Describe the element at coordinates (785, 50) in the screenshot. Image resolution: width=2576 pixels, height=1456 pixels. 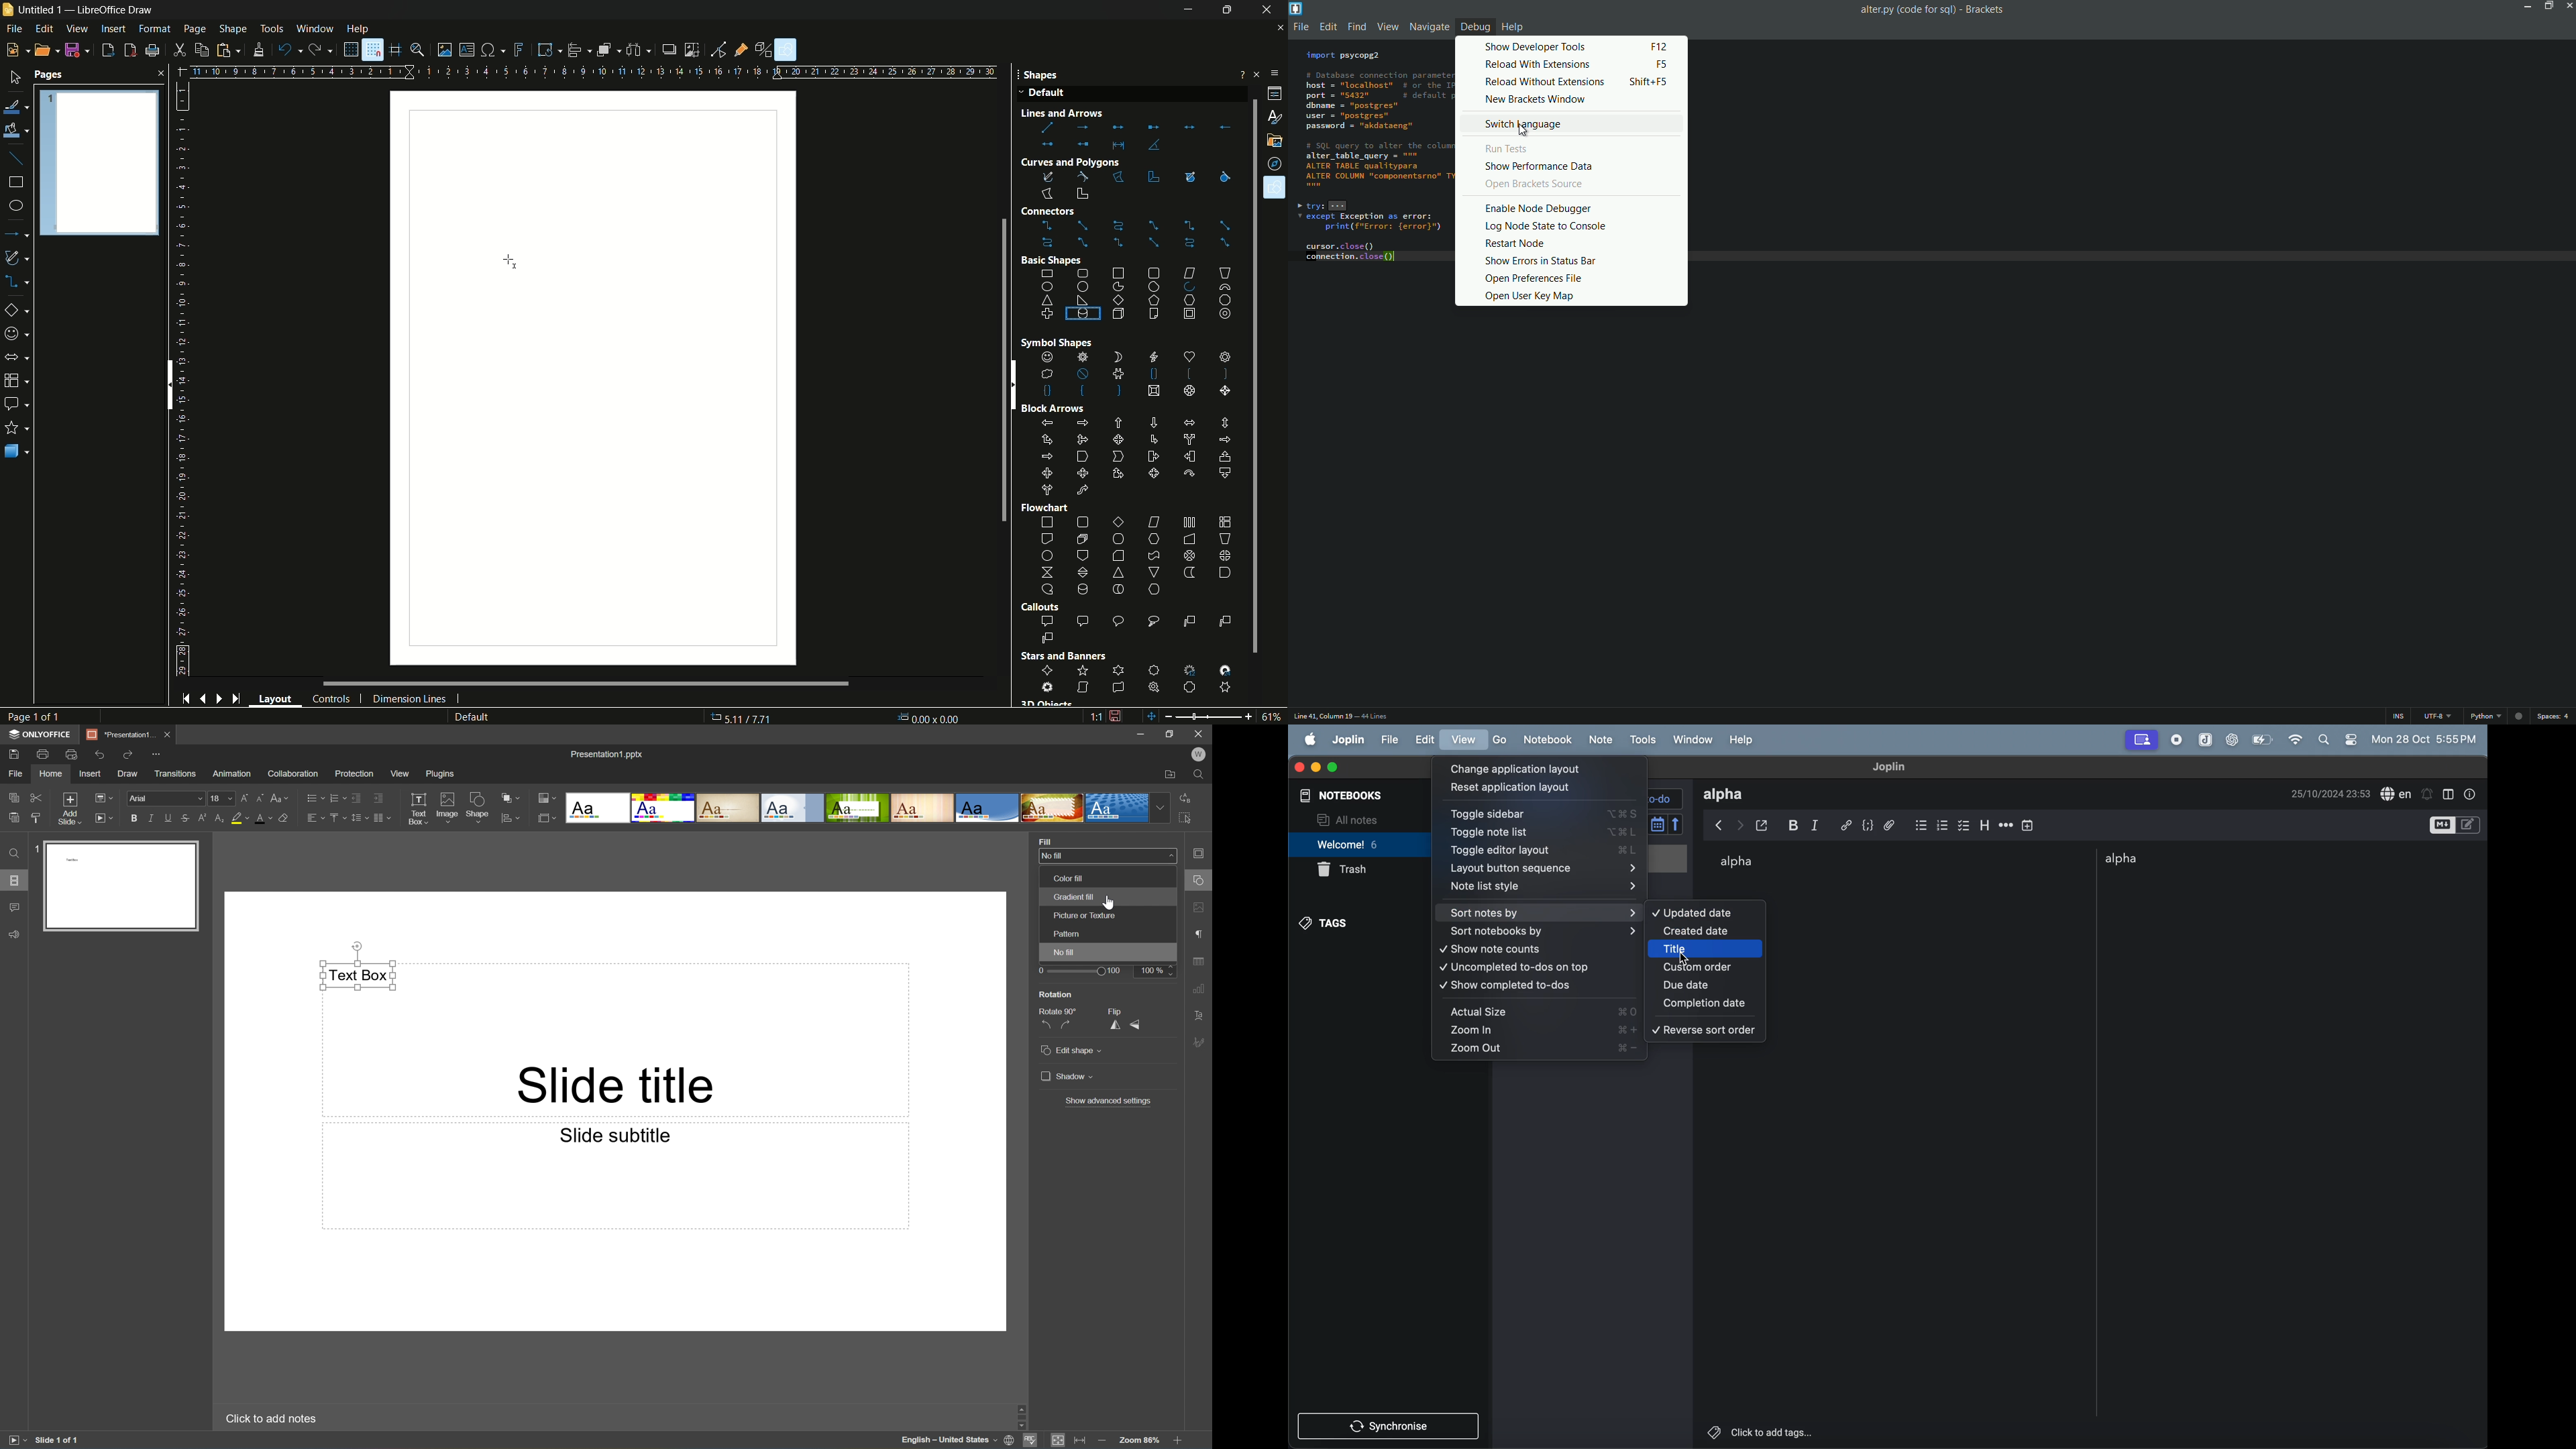
I see `show draw functions` at that location.